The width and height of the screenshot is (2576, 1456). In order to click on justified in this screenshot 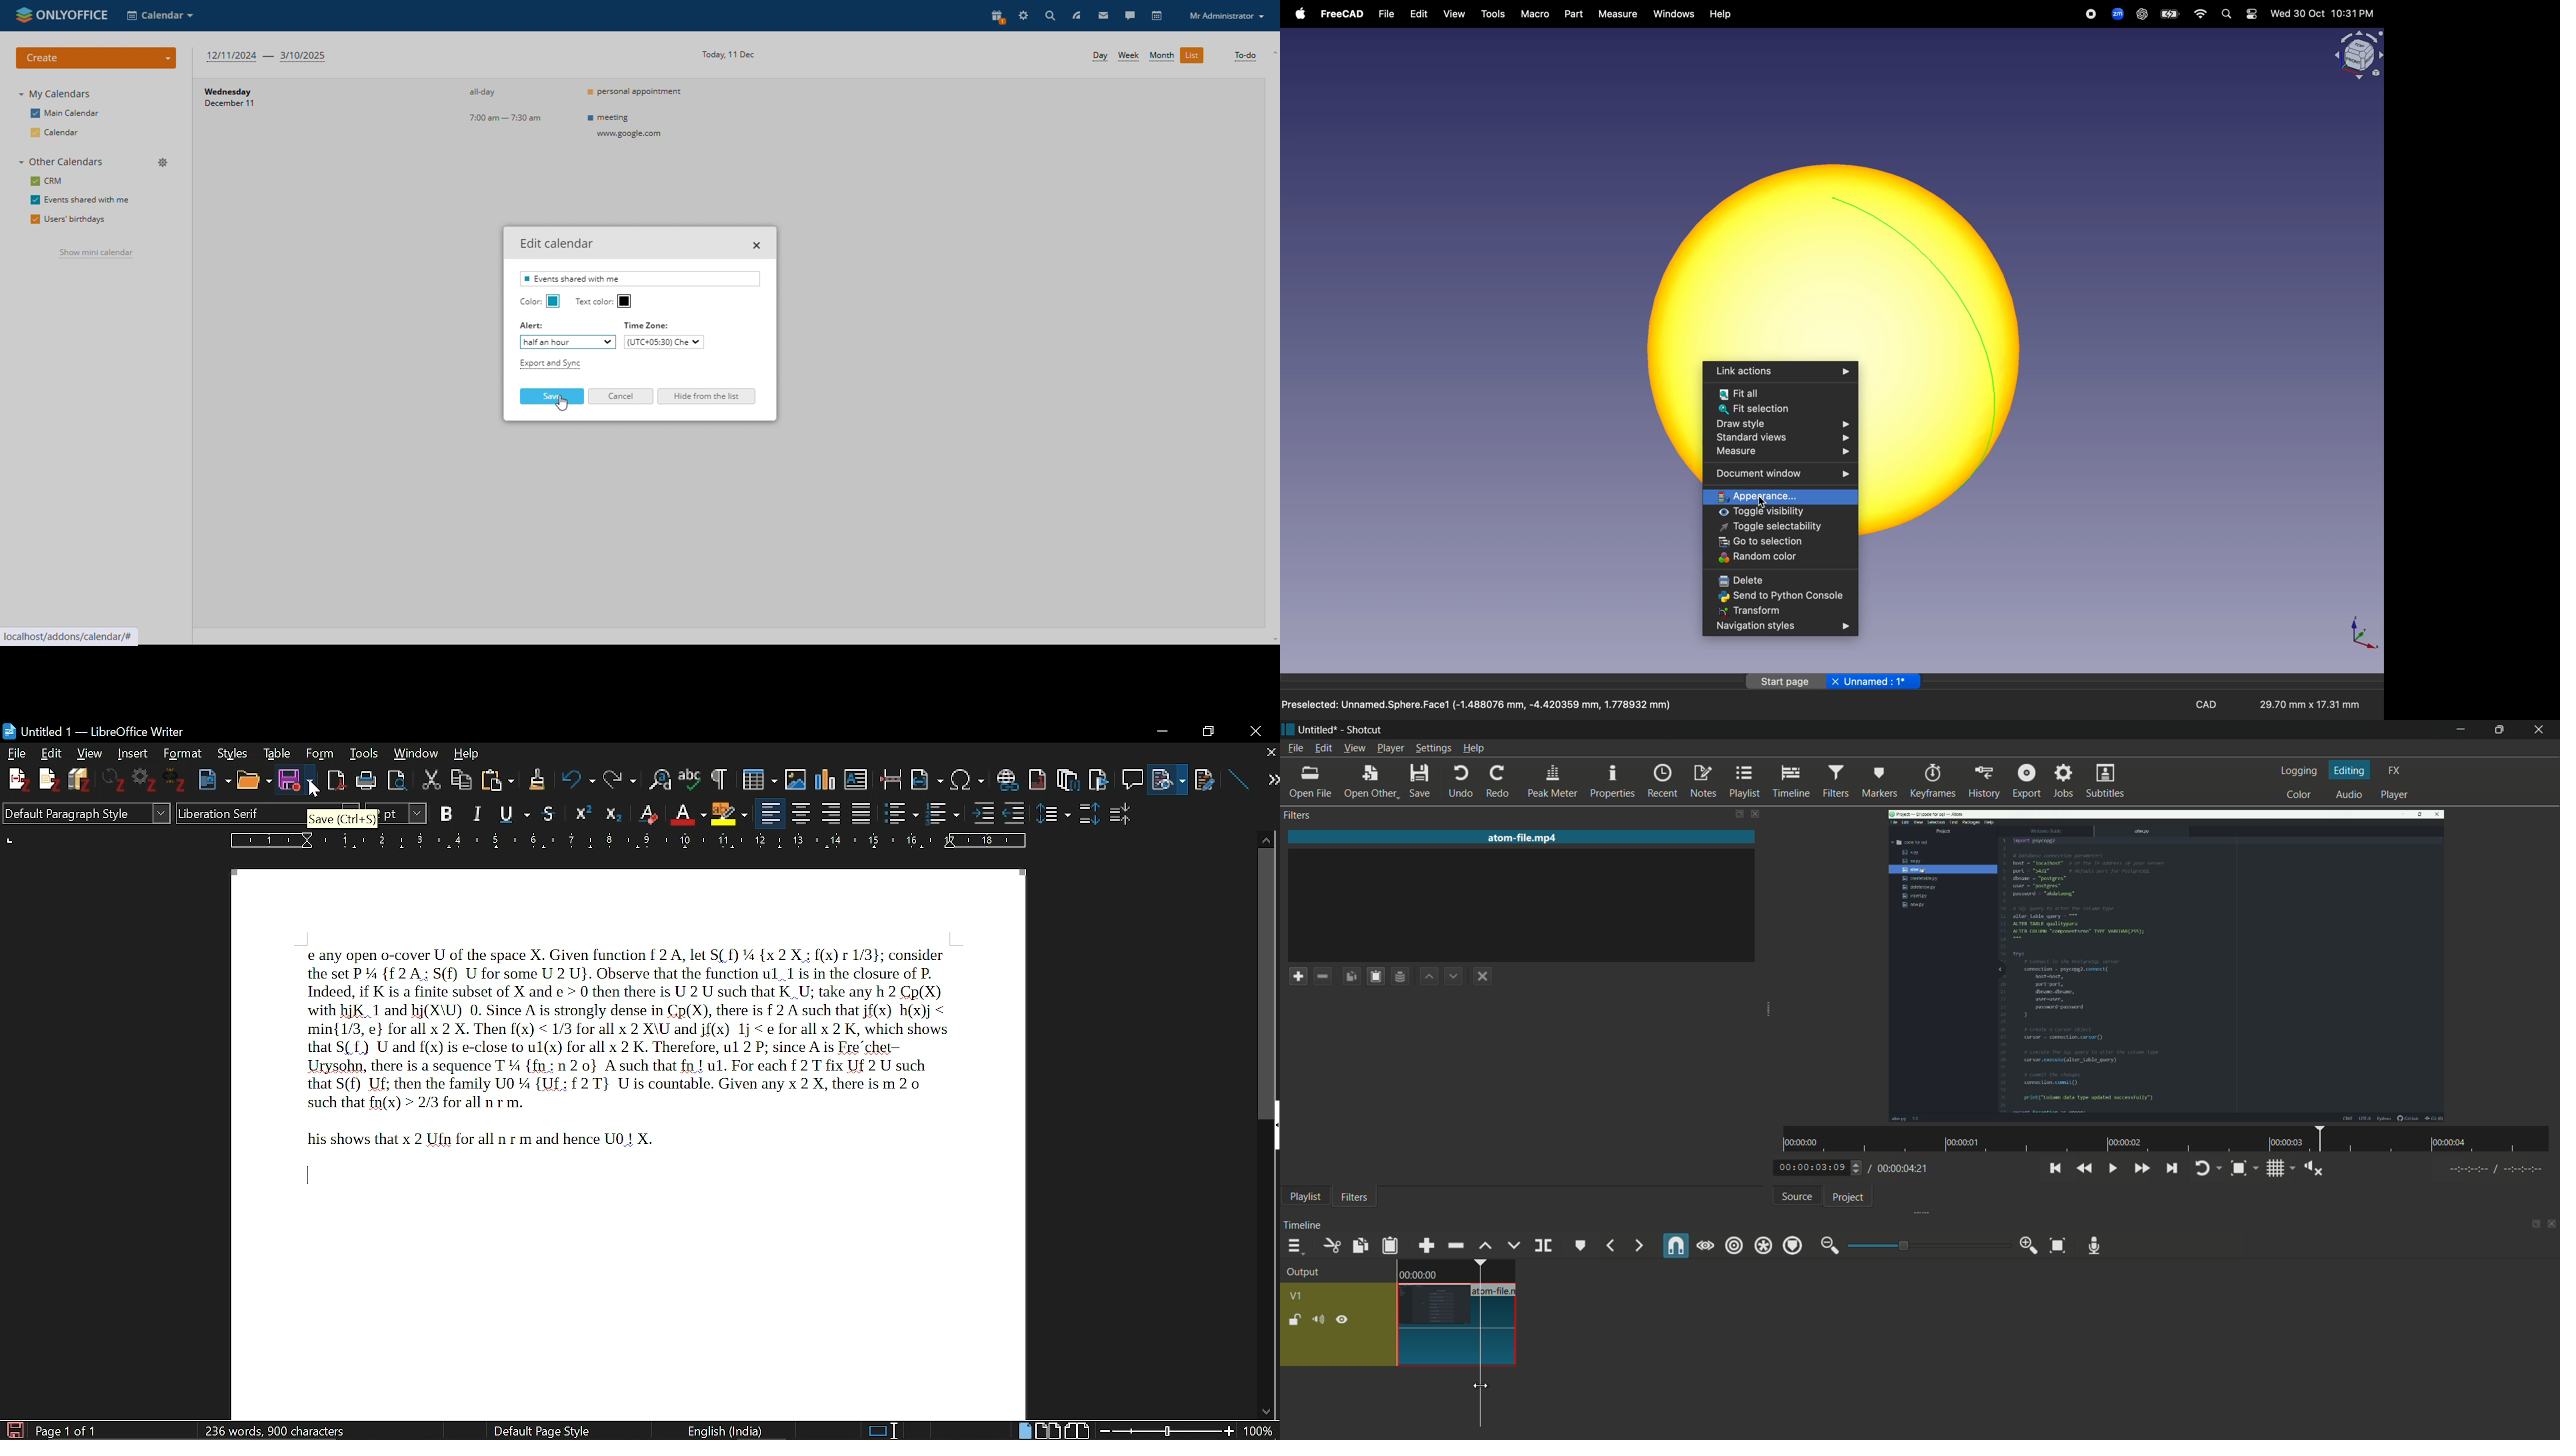, I will do `click(863, 813)`.